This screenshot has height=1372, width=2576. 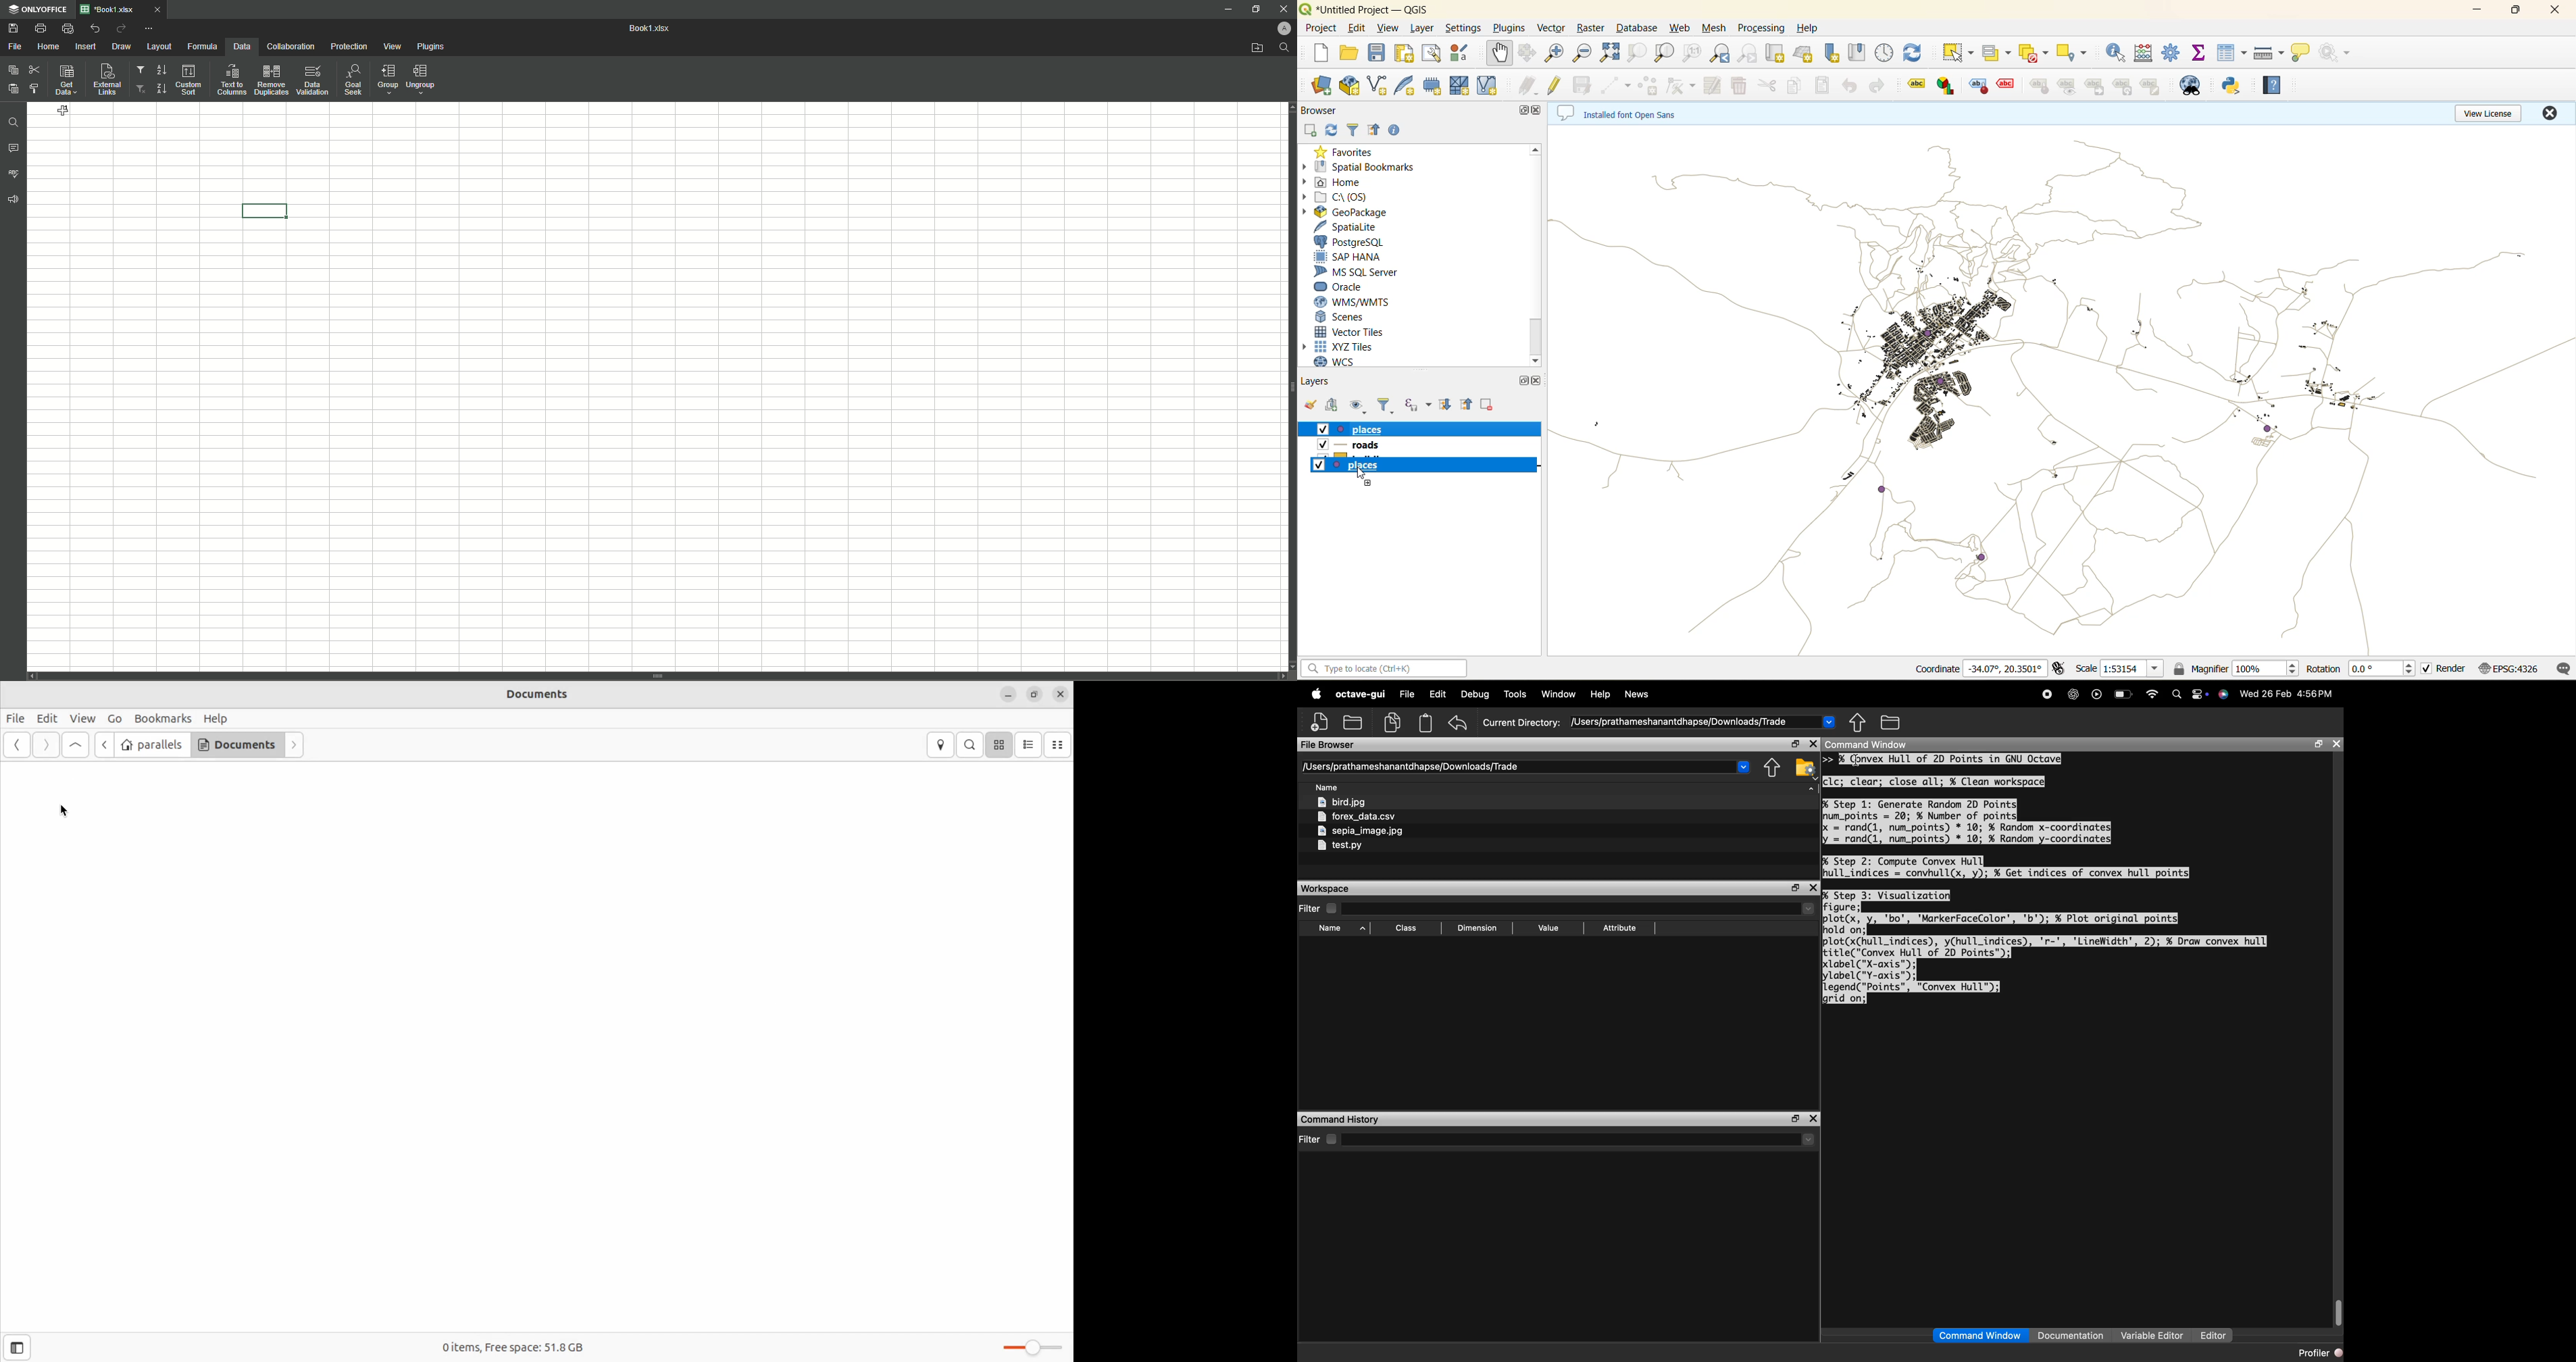 I want to click on % Step 1: Generate Random 2D Points|
num_points = 20; % Number of points
X = rand(1, num_points) * 10; % Random x-coordinates
ly = rand(1, num_points) * 10; % Random y-coordinates|, so click(x=1968, y=821).